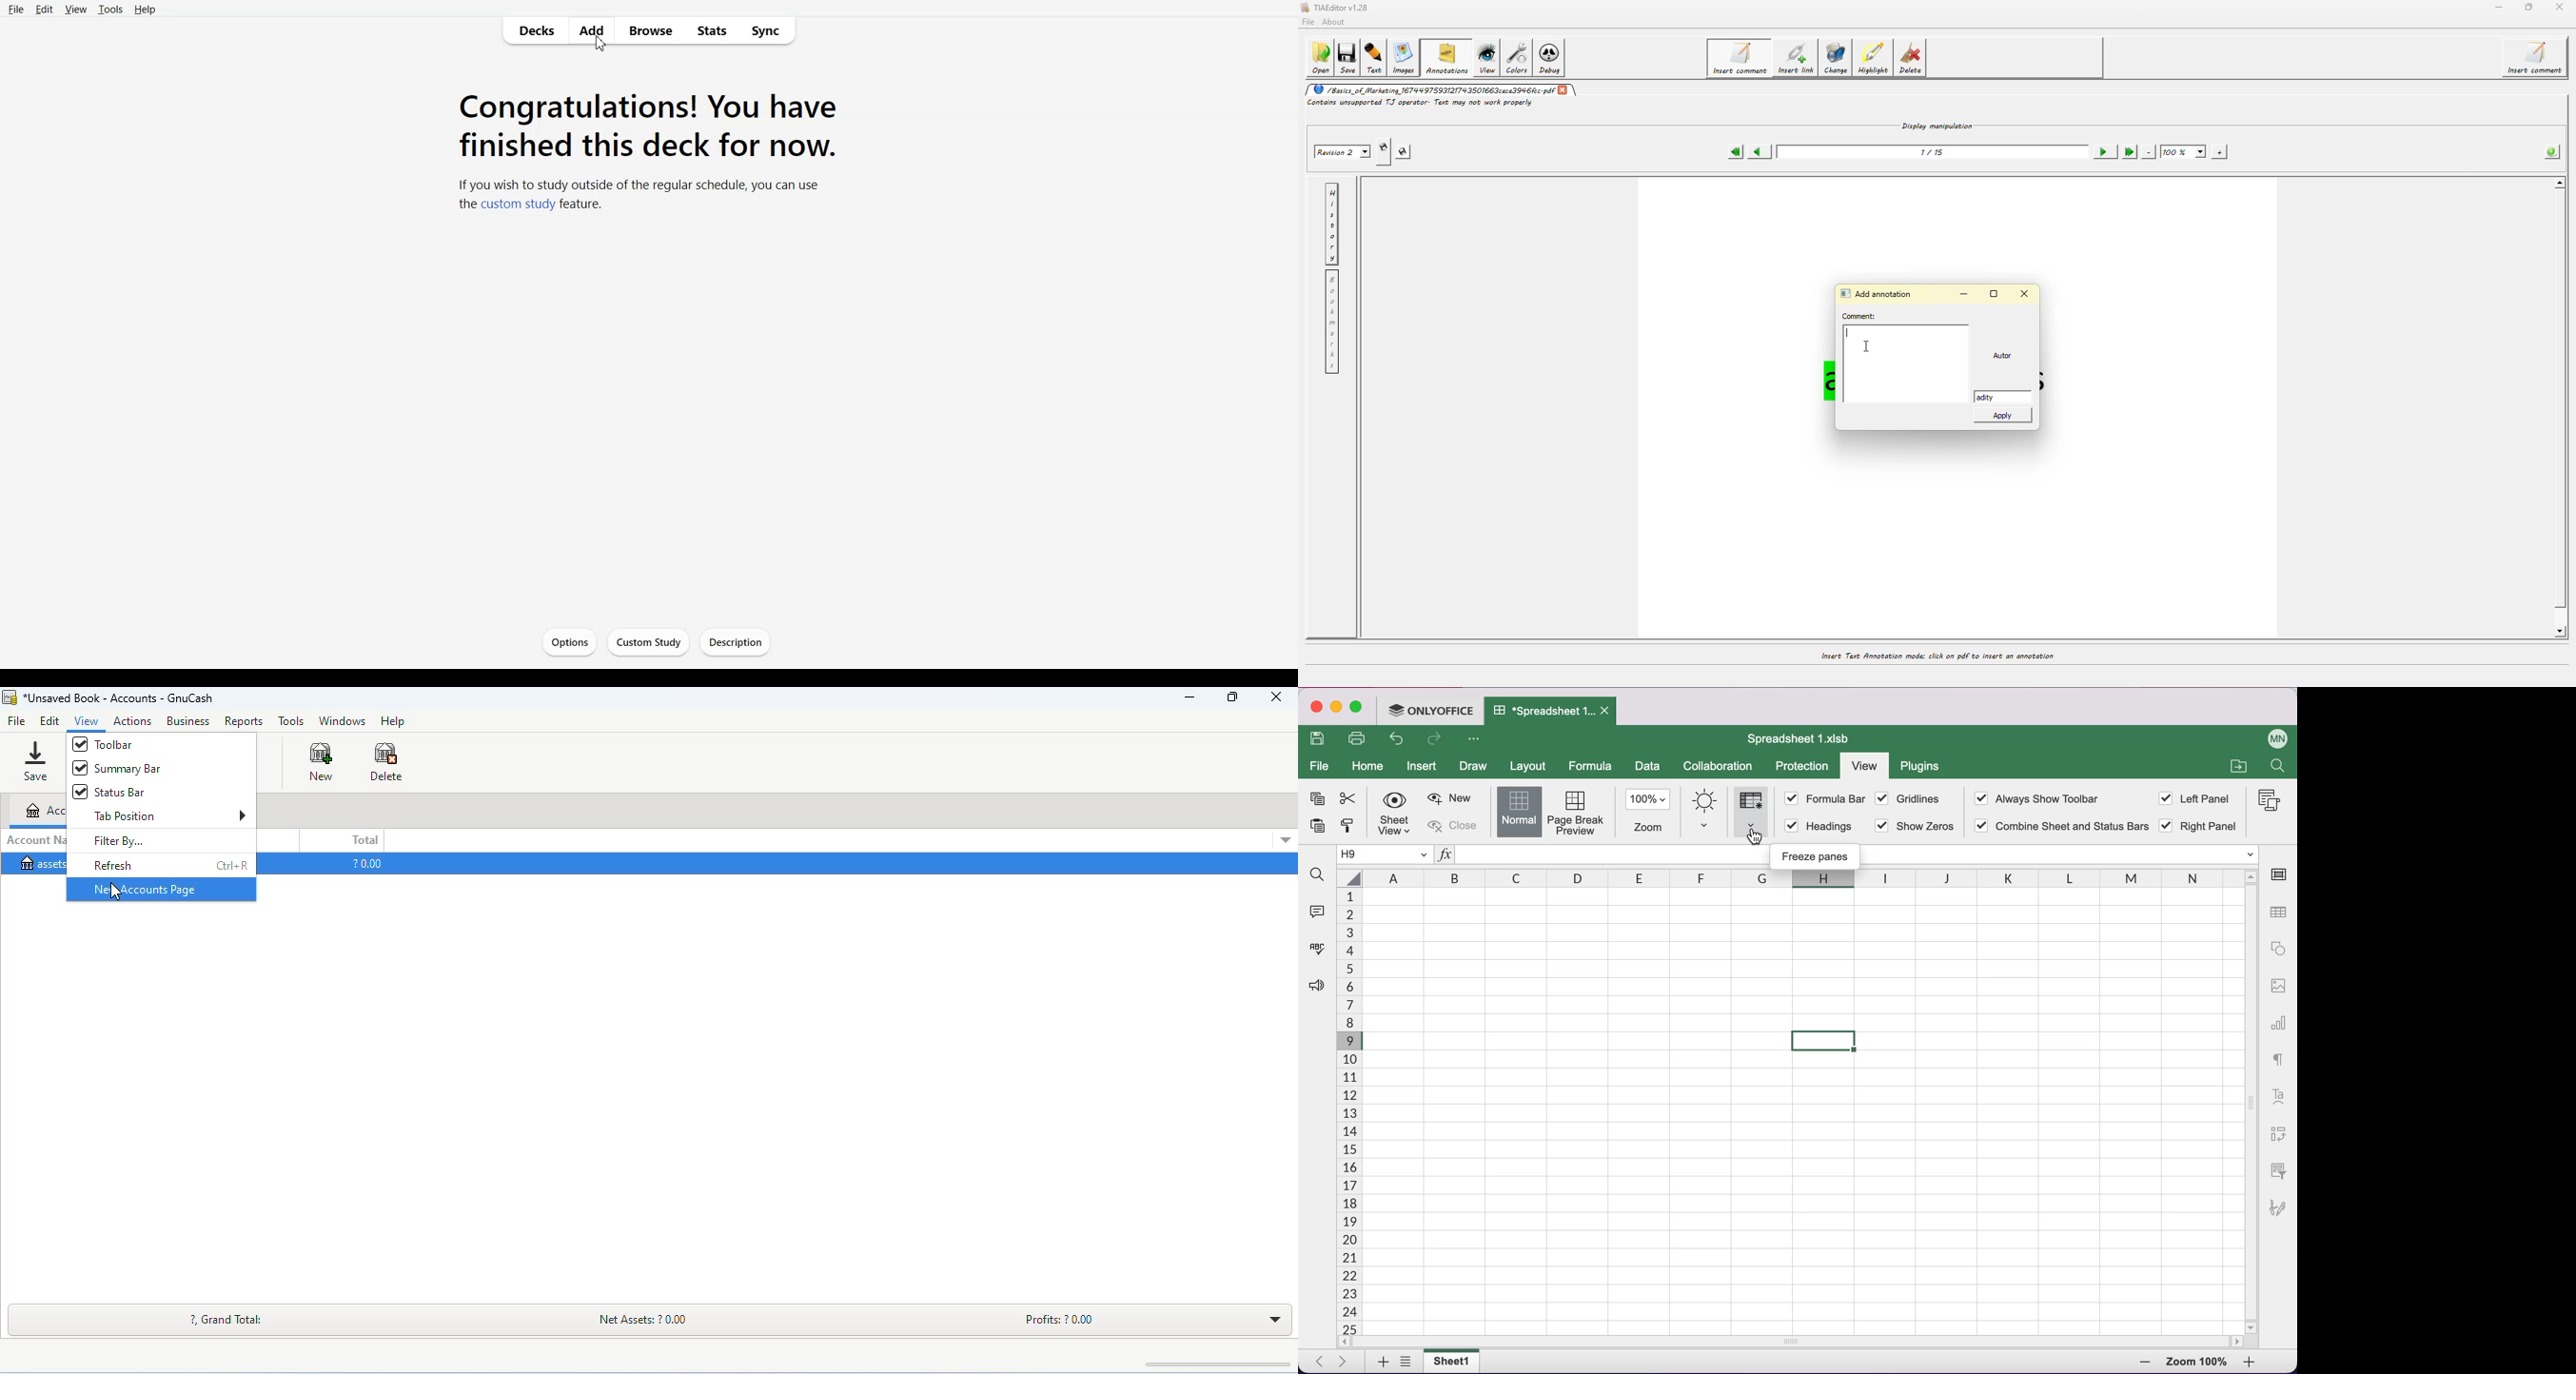  What do you see at coordinates (648, 642) in the screenshot?
I see `Custom Study` at bounding box center [648, 642].